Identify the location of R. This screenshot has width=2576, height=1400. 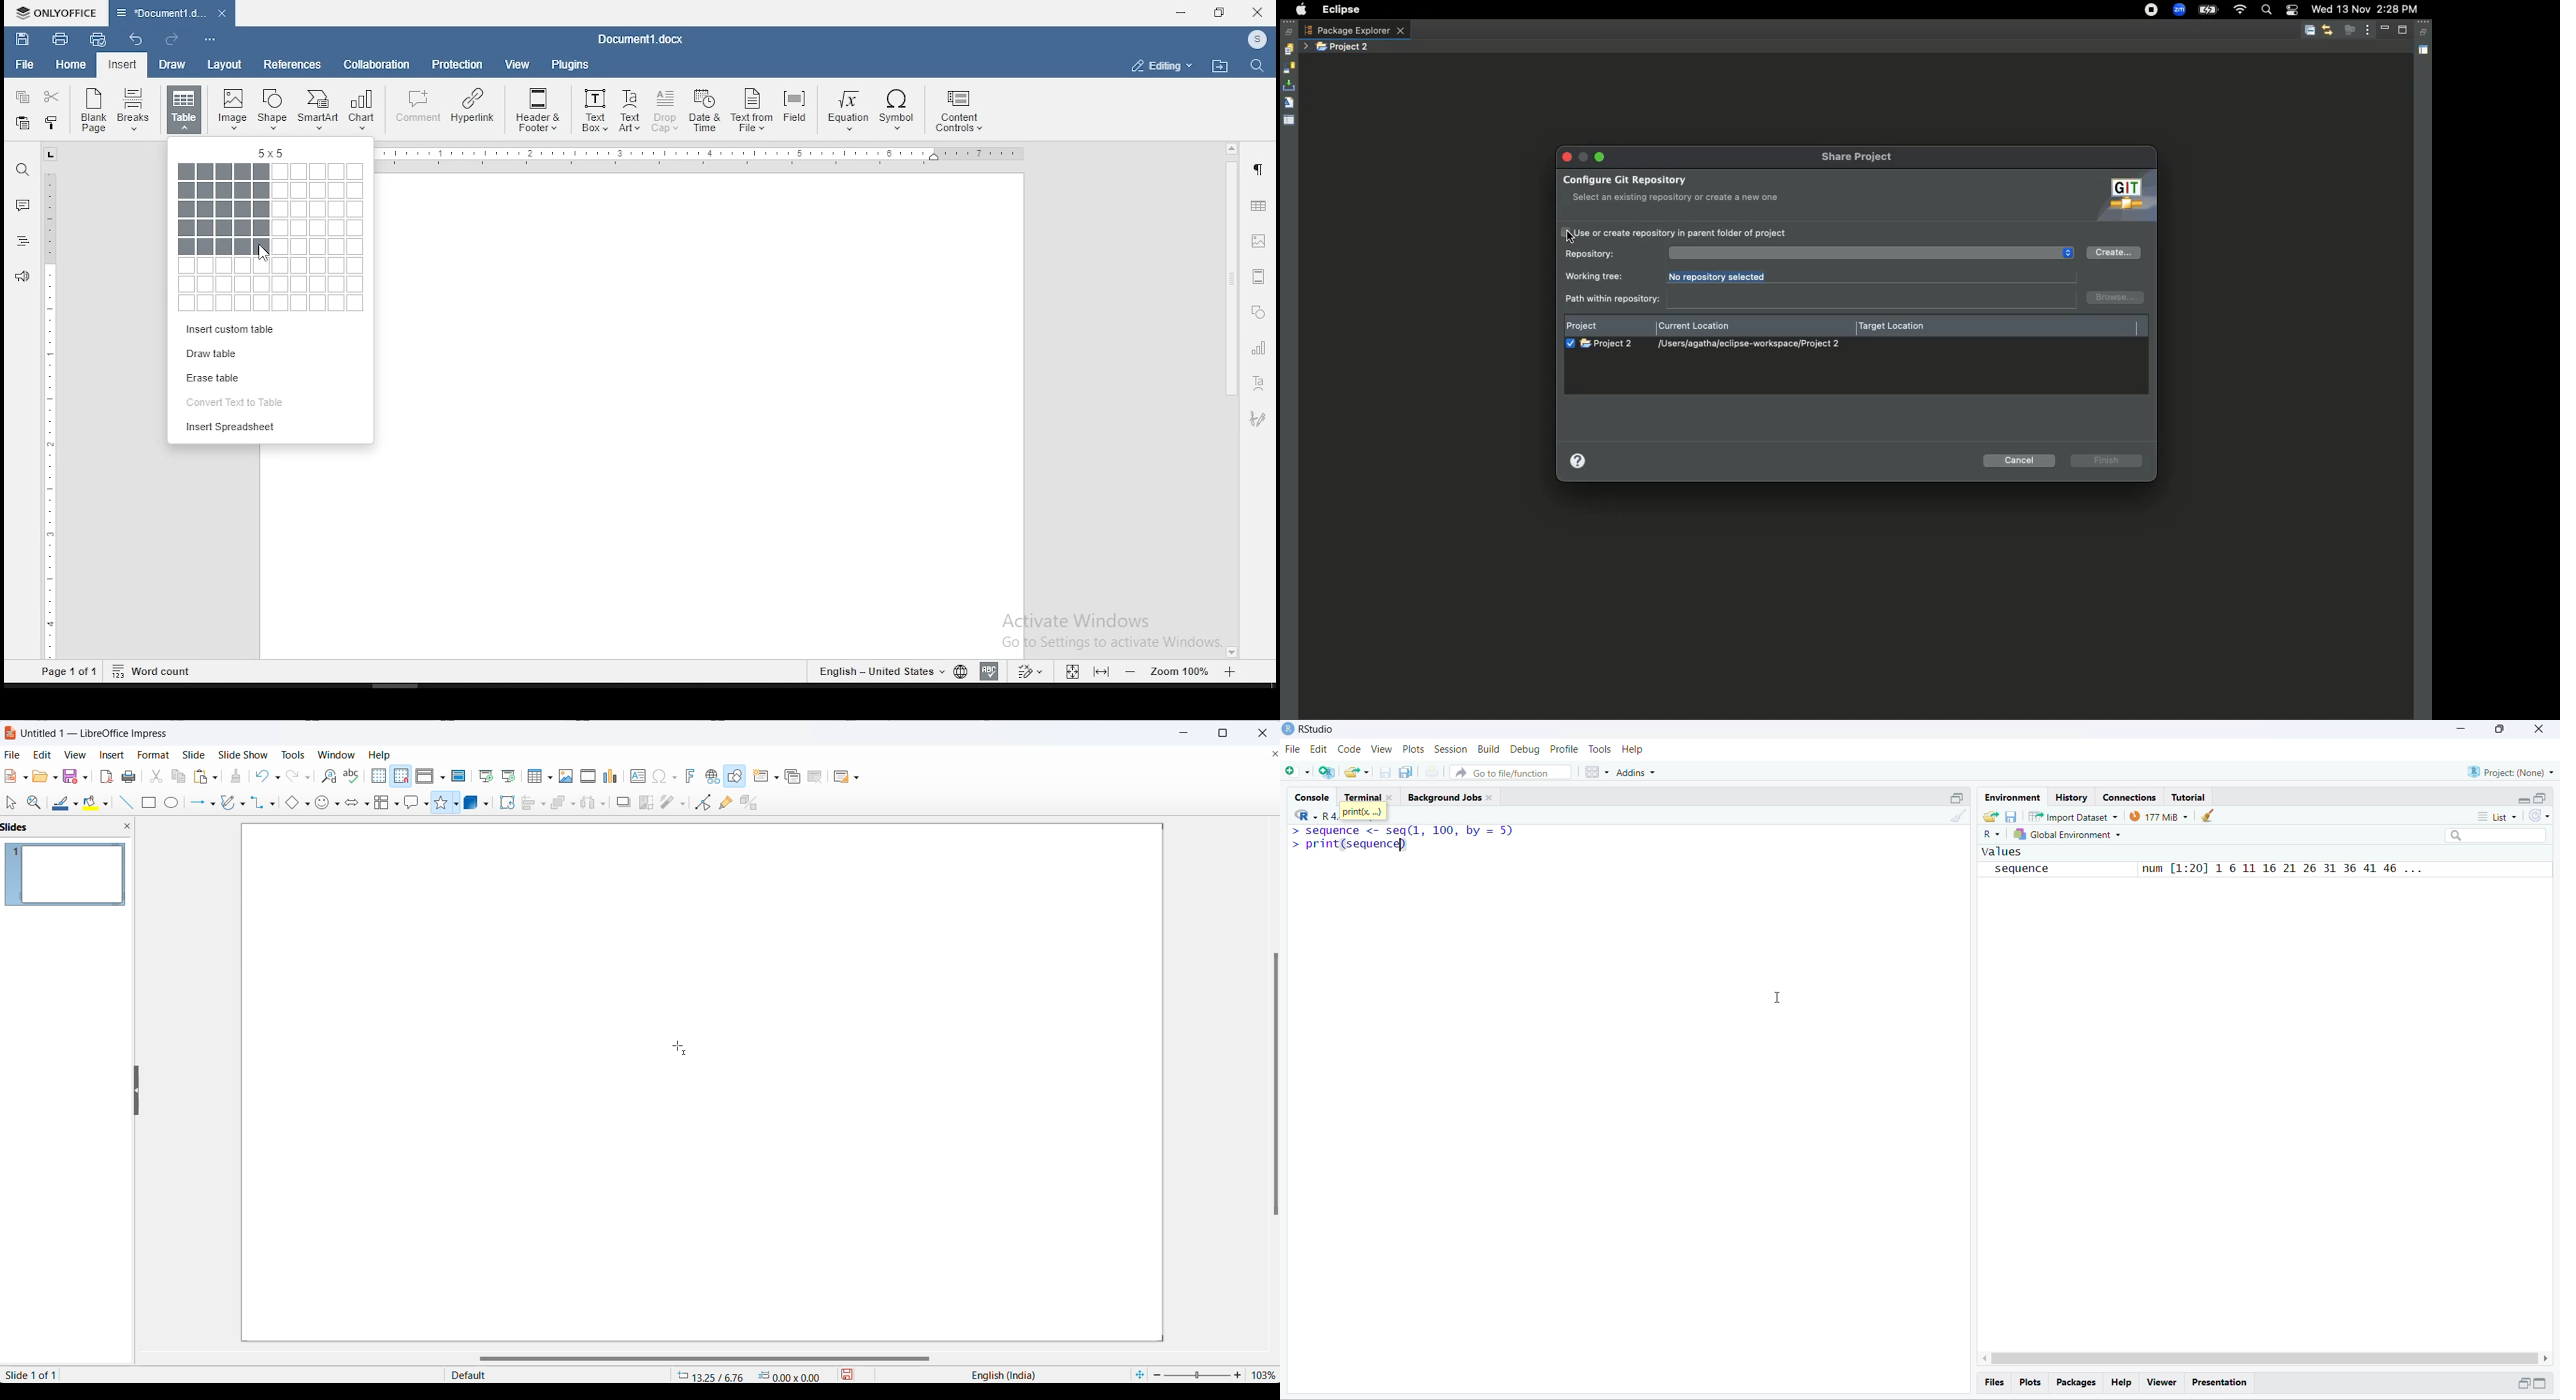
(1991, 835).